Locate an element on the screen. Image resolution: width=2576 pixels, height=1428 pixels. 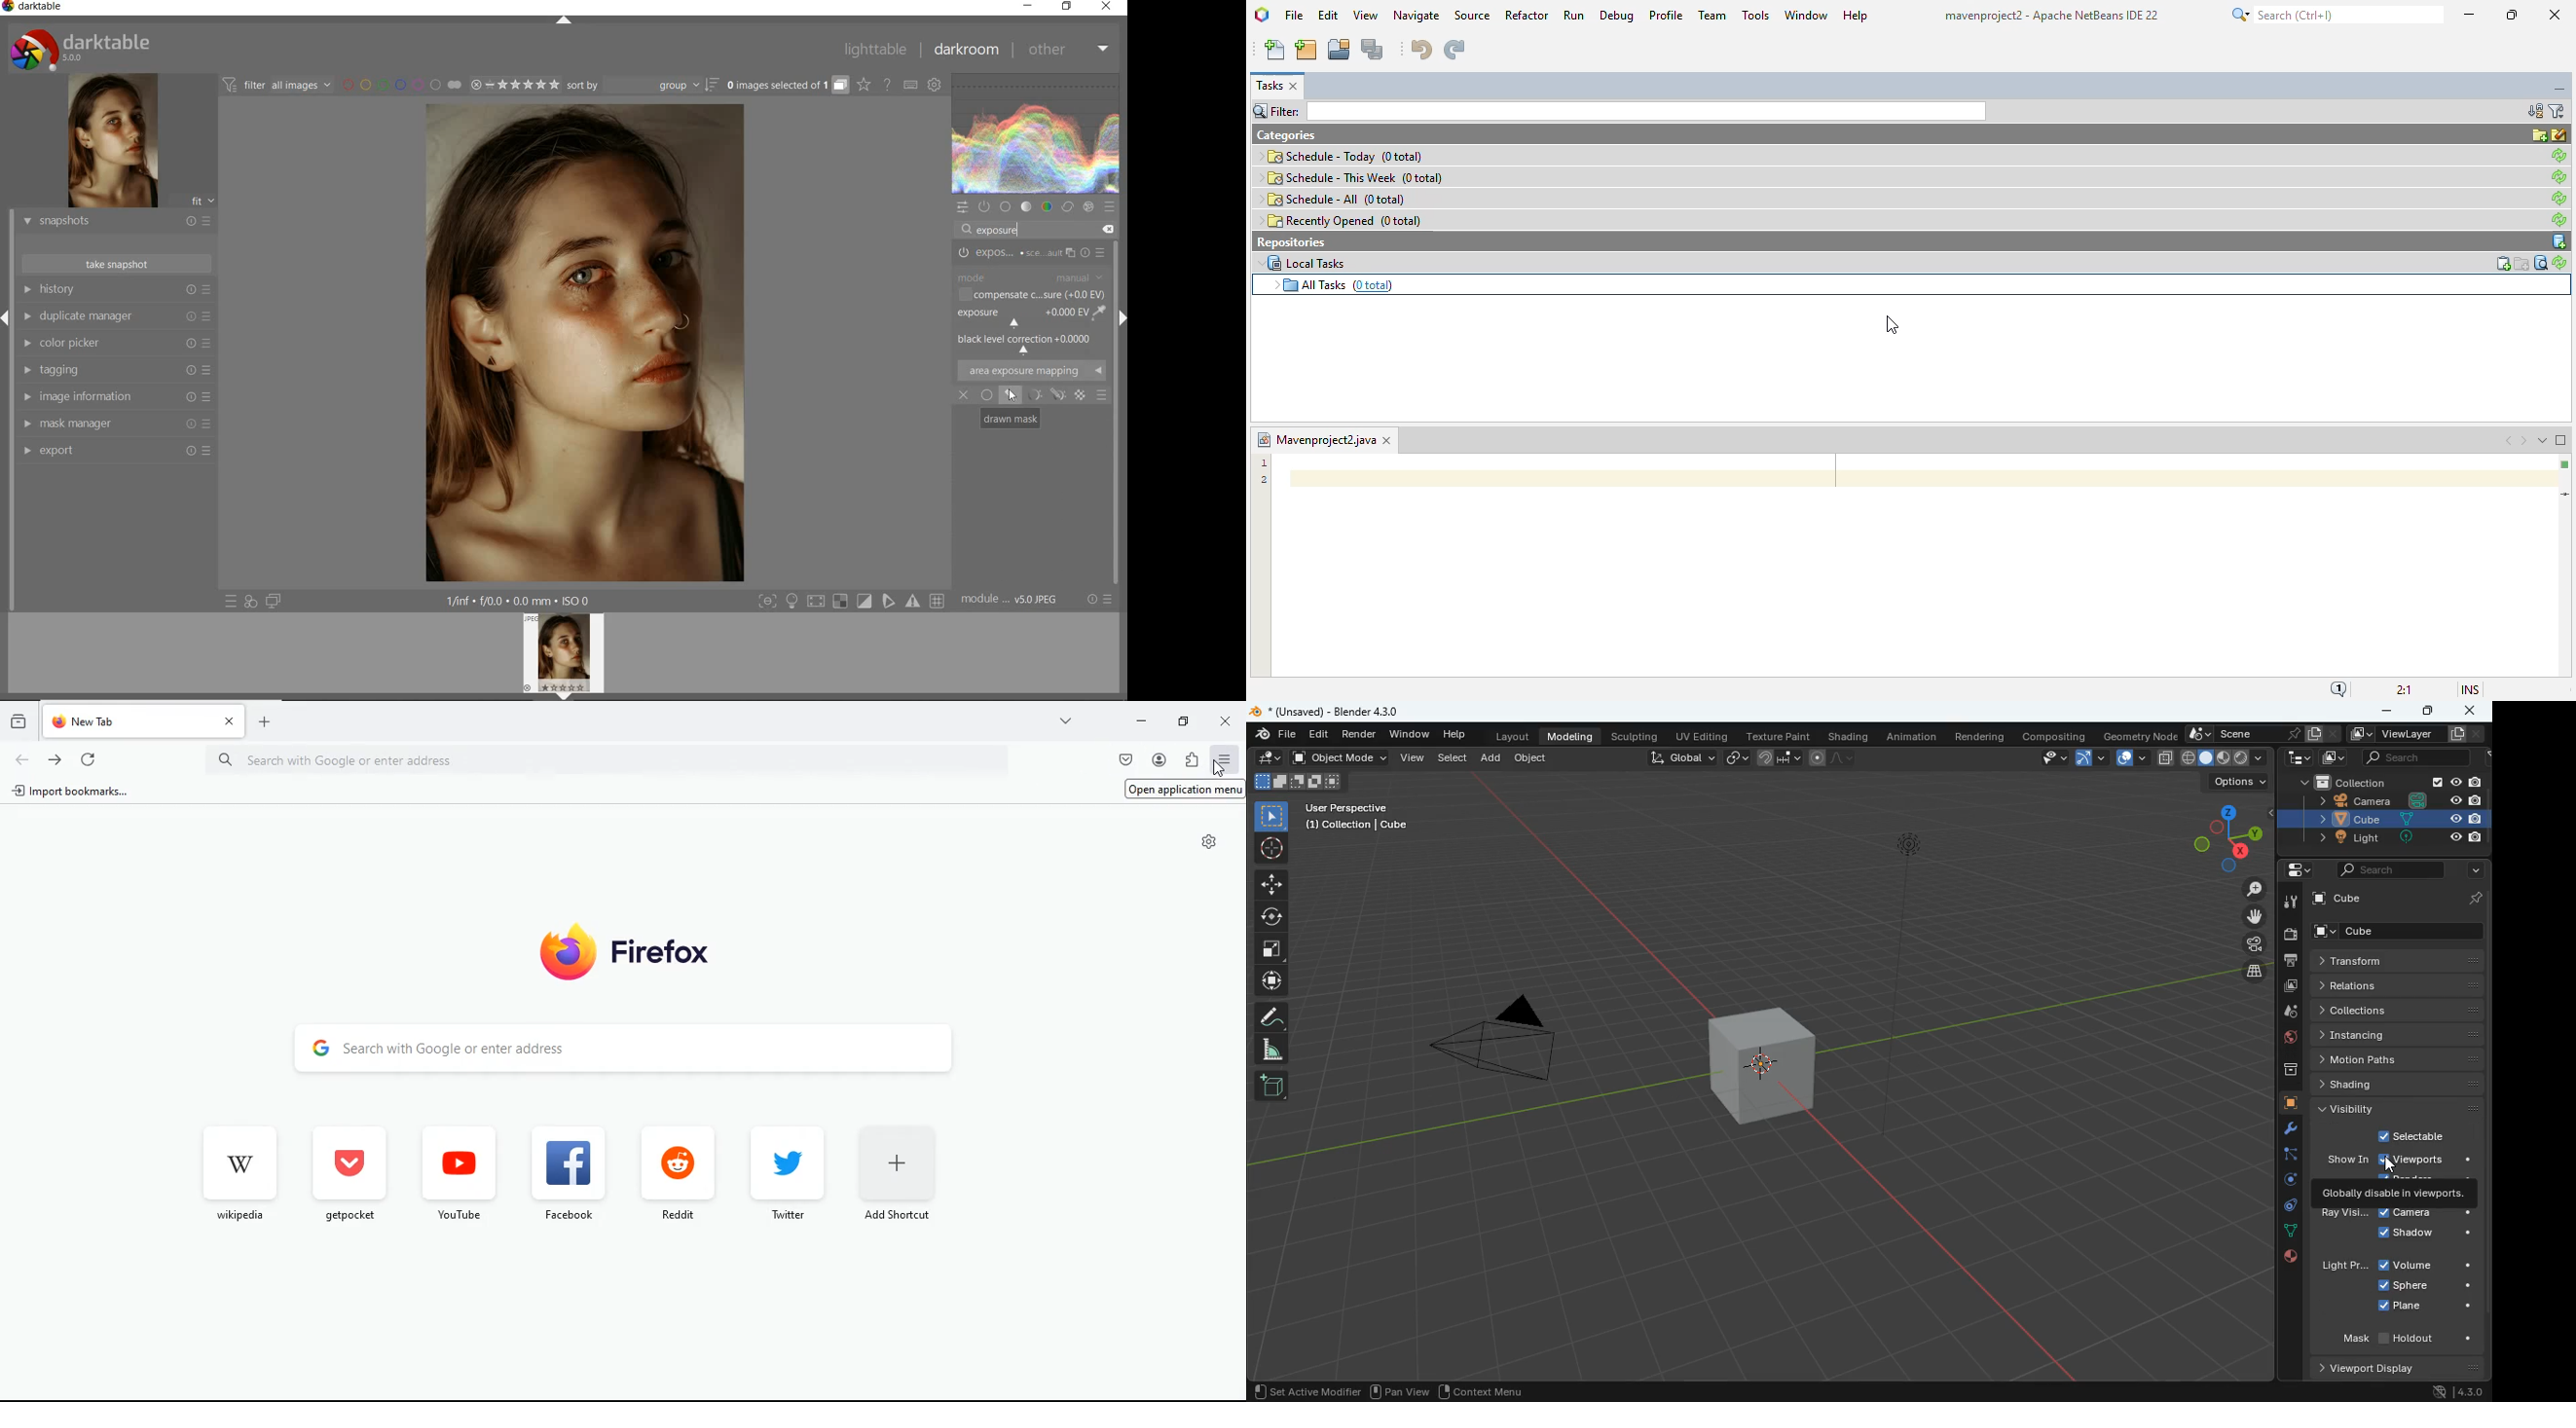
search is located at coordinates (2414, 759).